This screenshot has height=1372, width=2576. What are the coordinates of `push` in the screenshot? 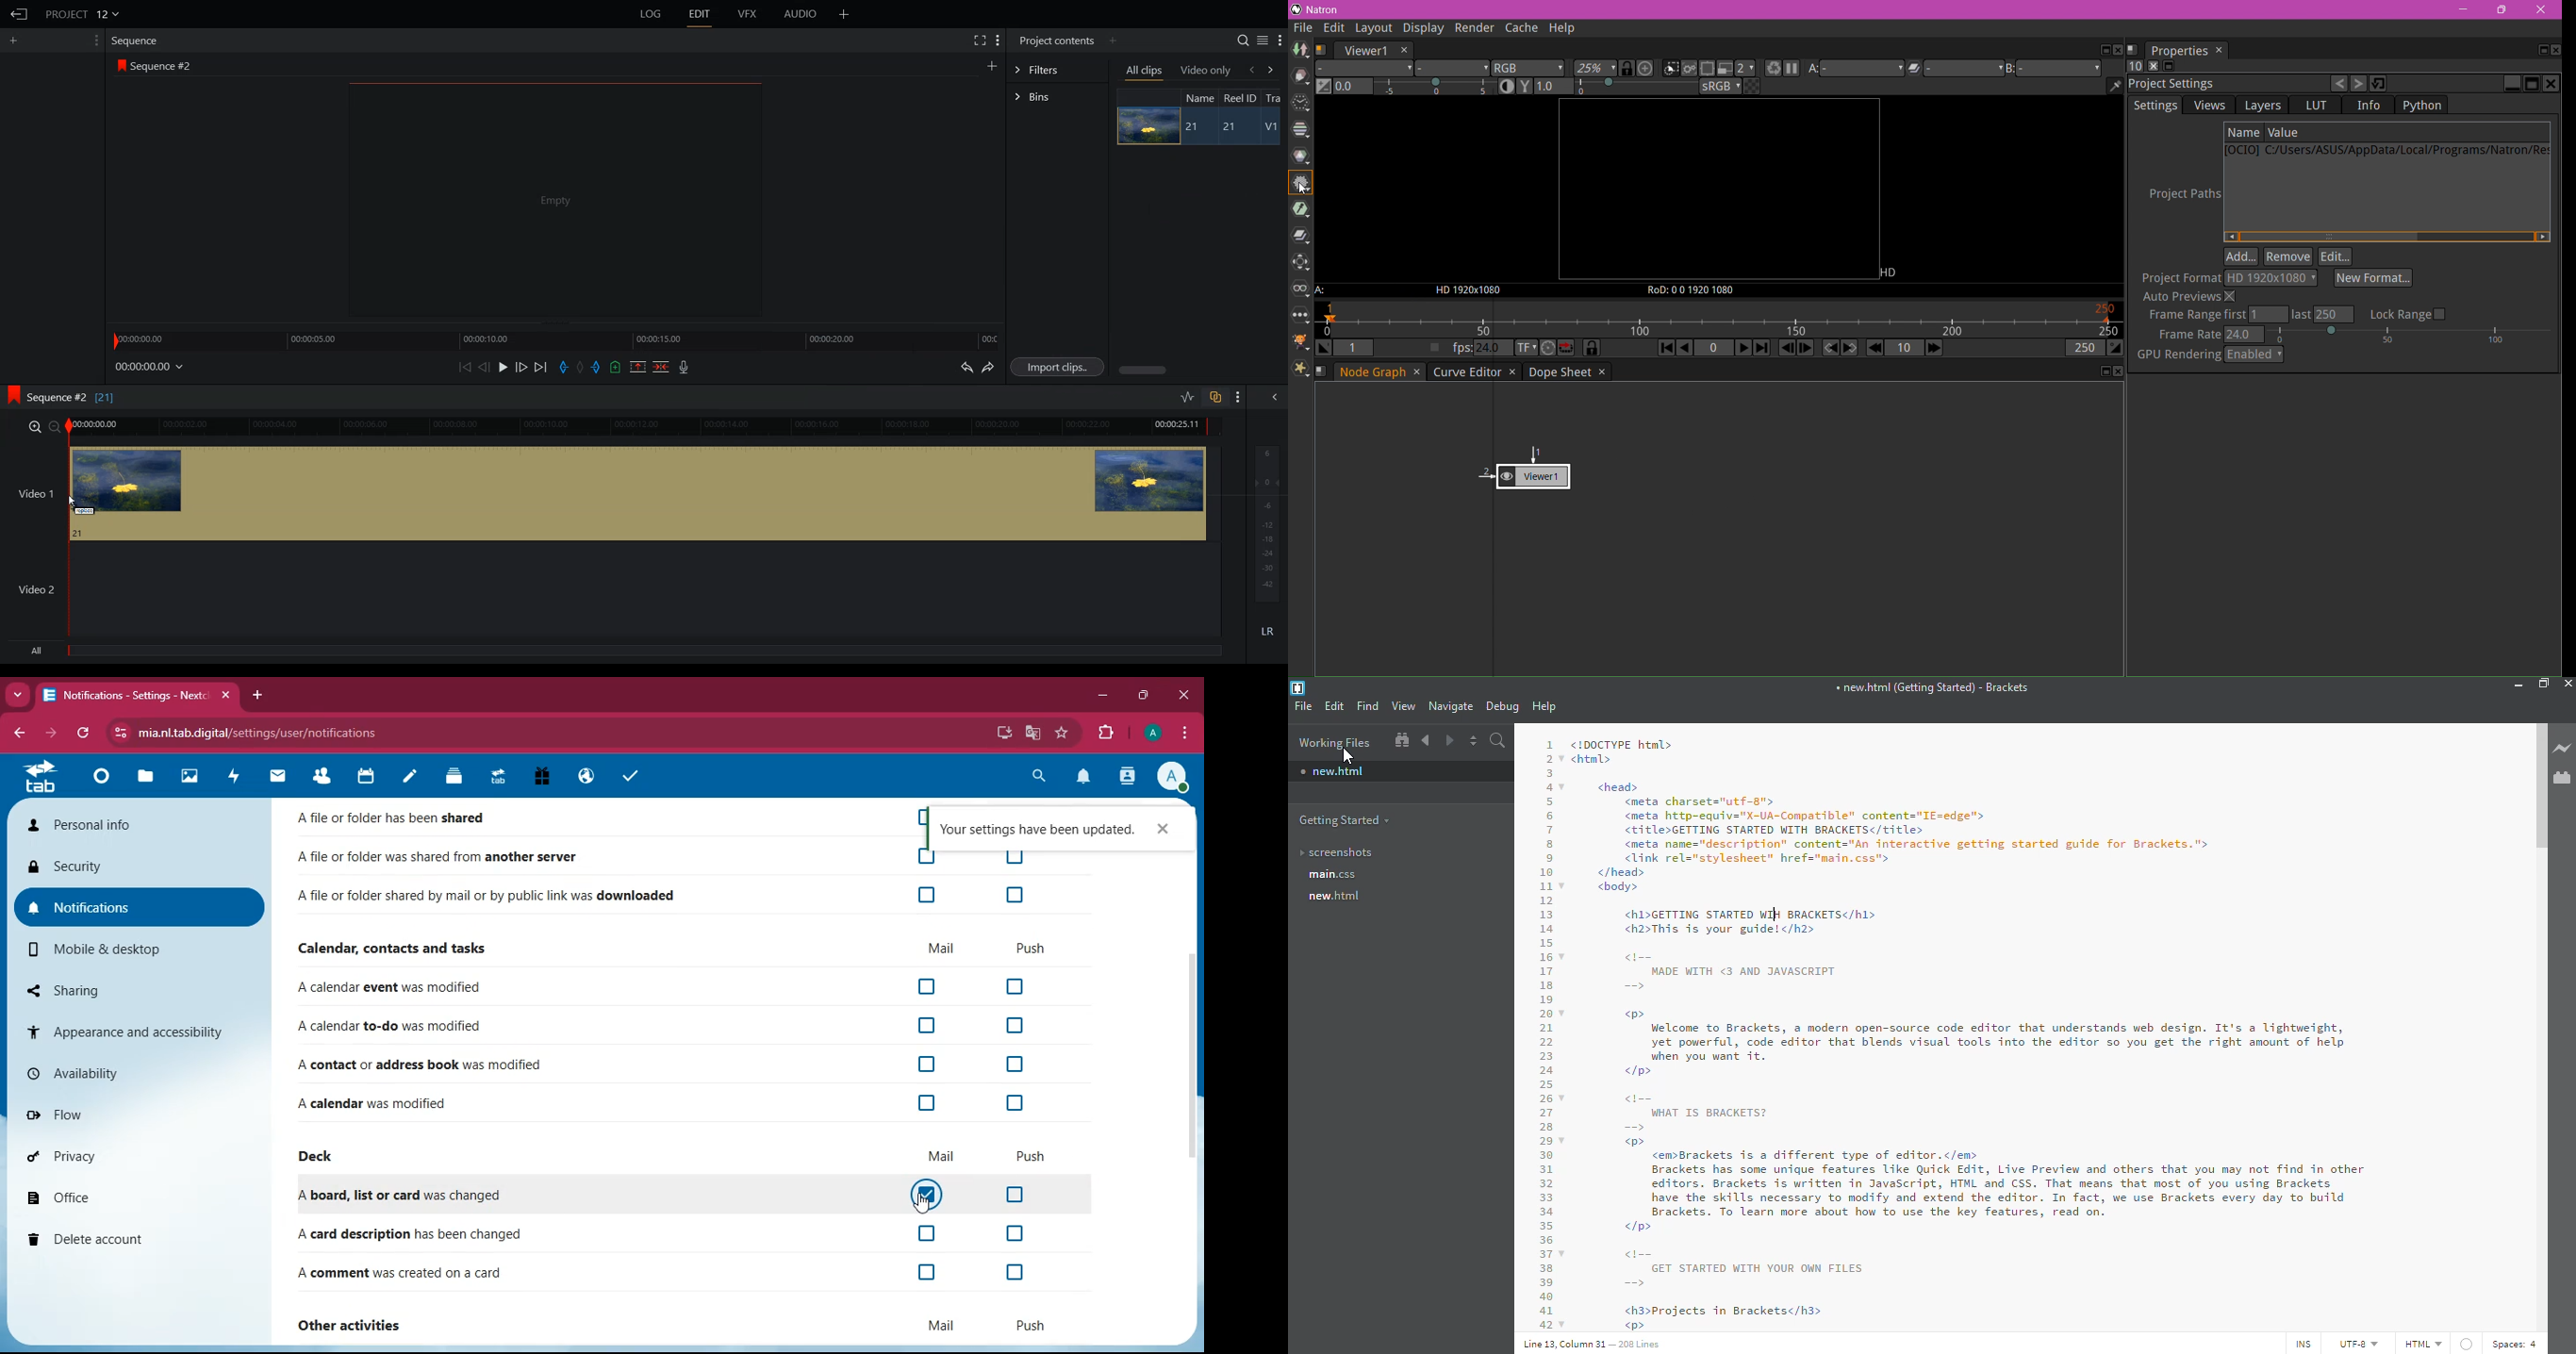 It's located at (1031, 1320).